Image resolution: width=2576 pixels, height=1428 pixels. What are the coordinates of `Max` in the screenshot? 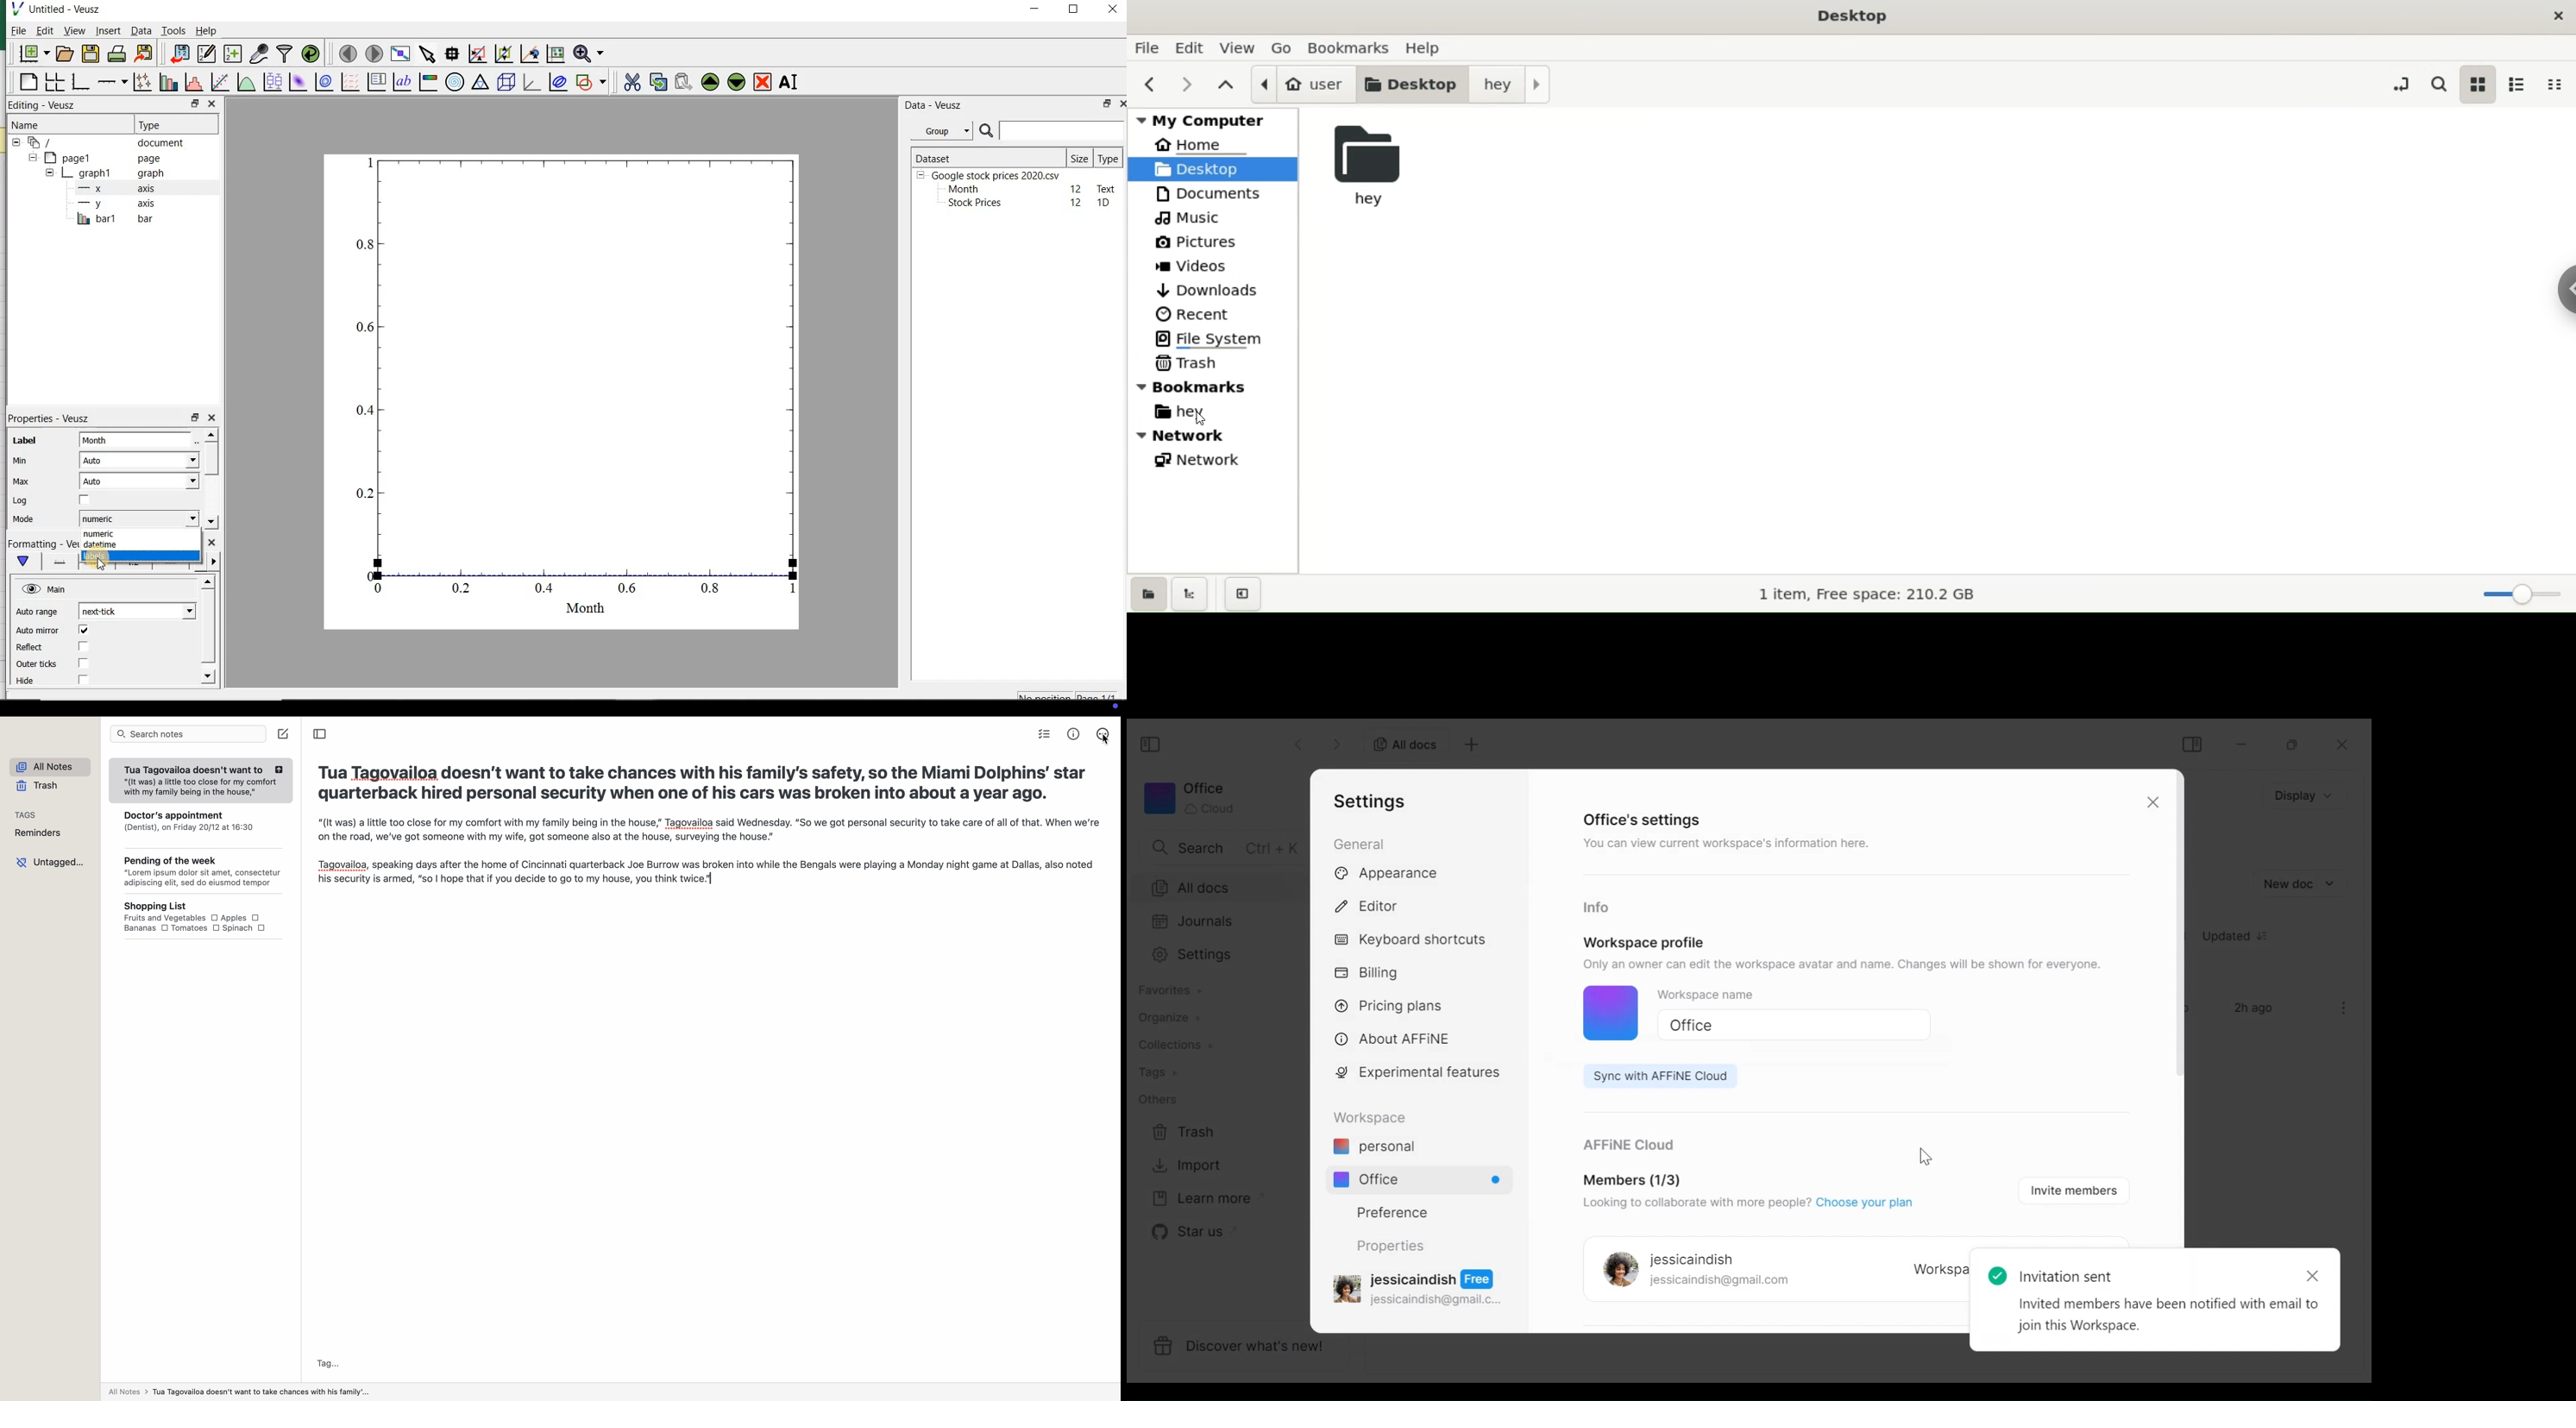 It's located at (21, 482).